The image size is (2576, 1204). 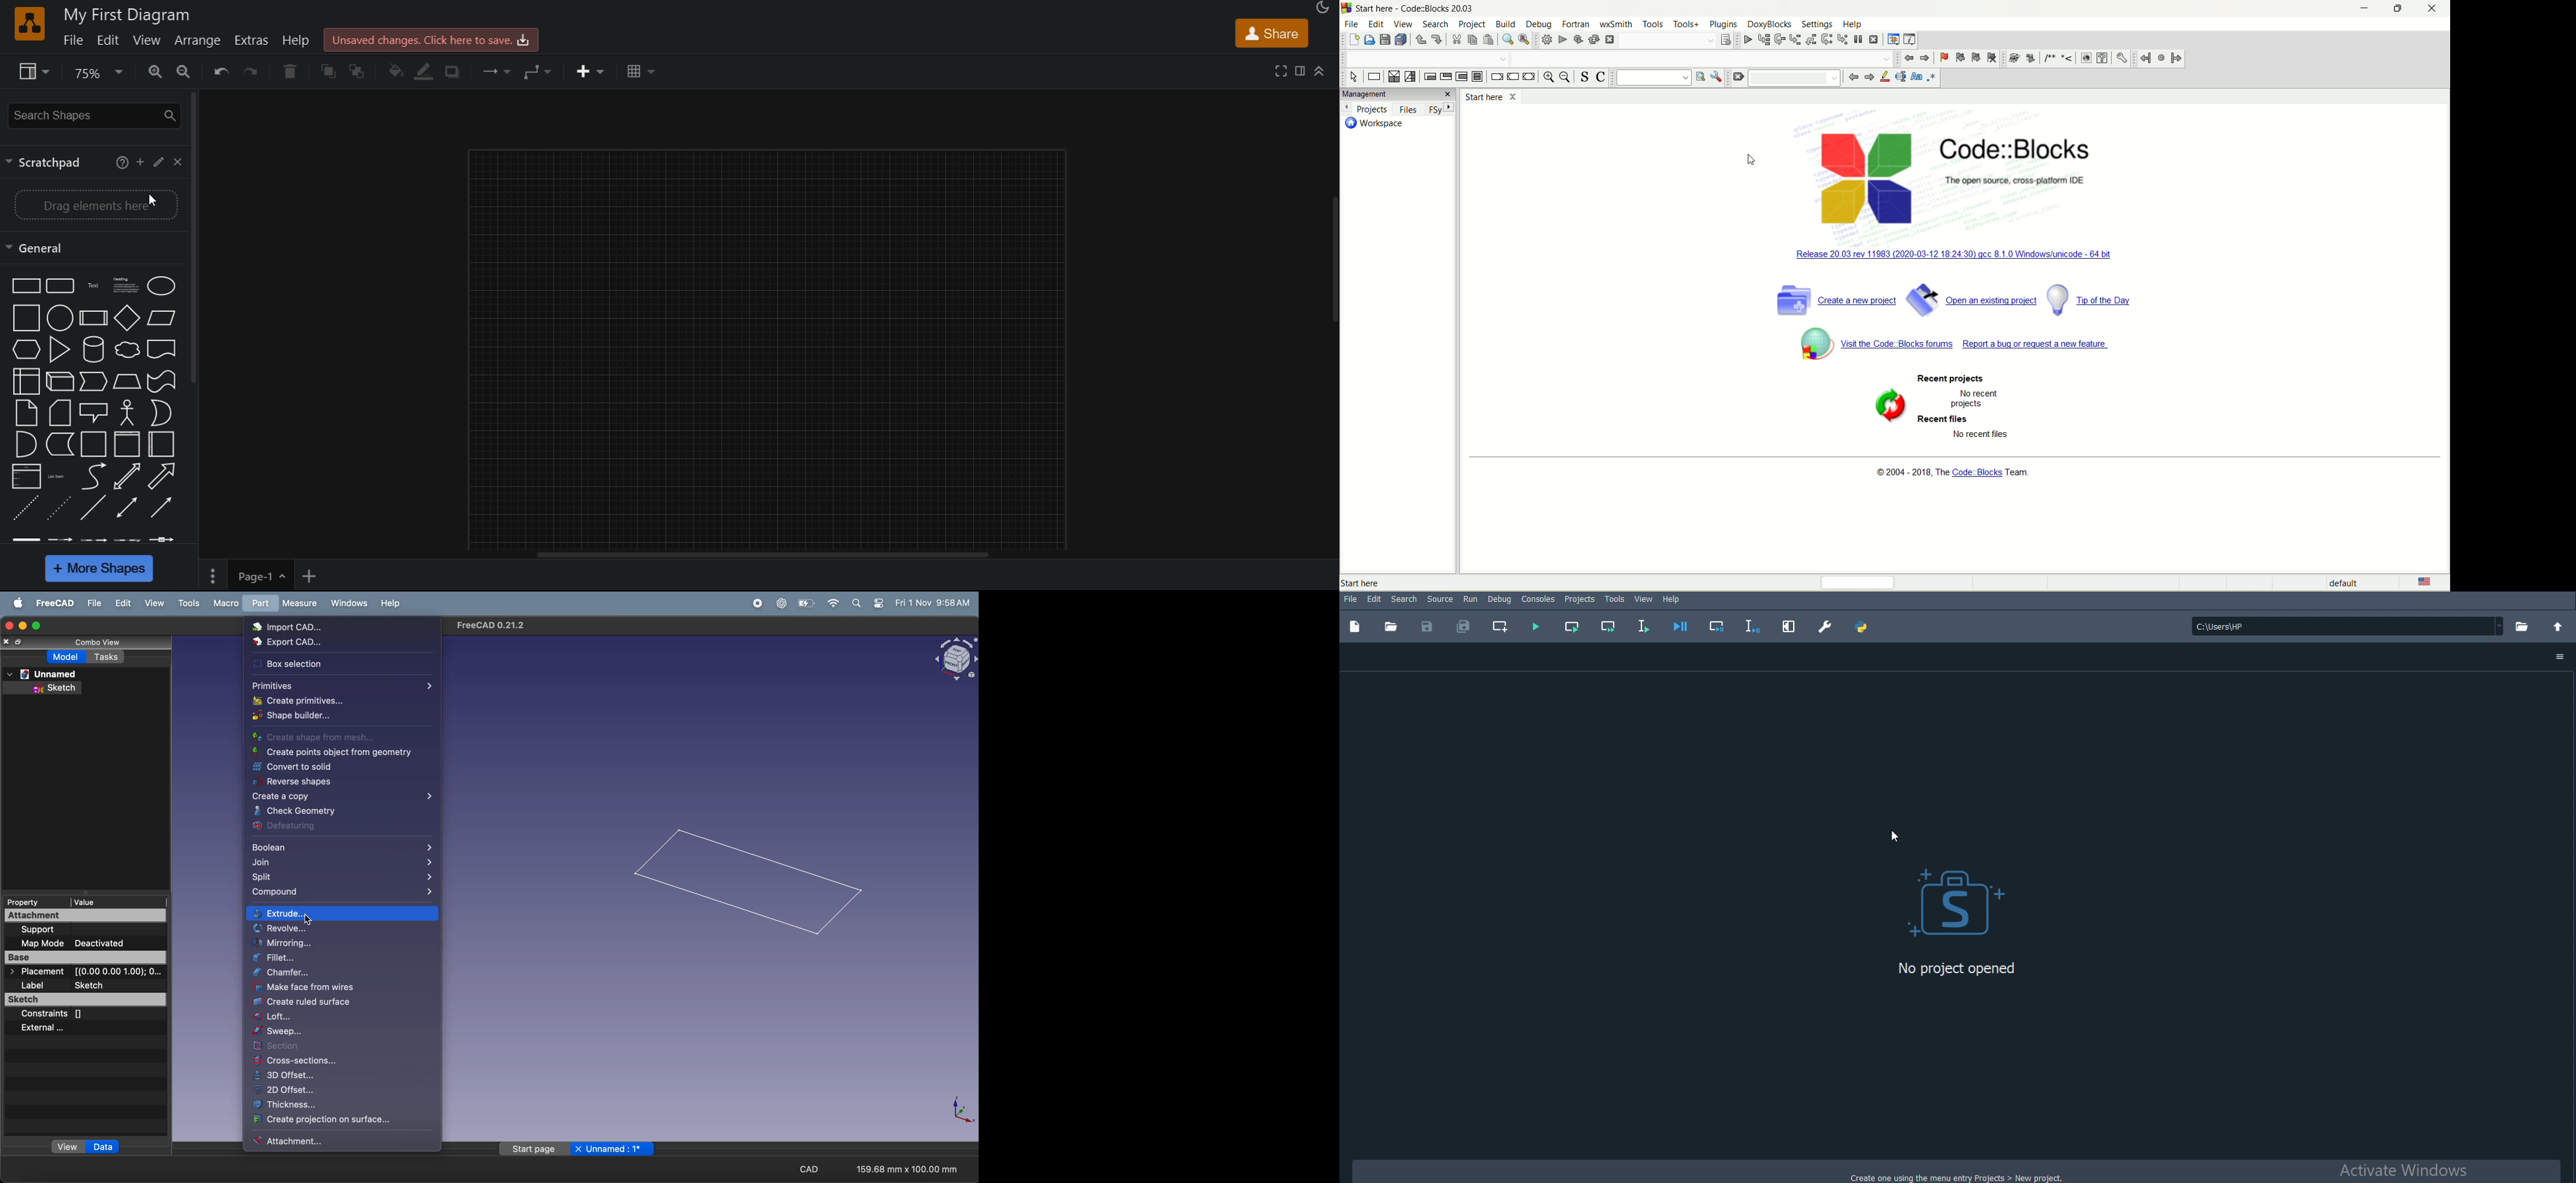 I want to click on File location, so click(x=2347, y=627).